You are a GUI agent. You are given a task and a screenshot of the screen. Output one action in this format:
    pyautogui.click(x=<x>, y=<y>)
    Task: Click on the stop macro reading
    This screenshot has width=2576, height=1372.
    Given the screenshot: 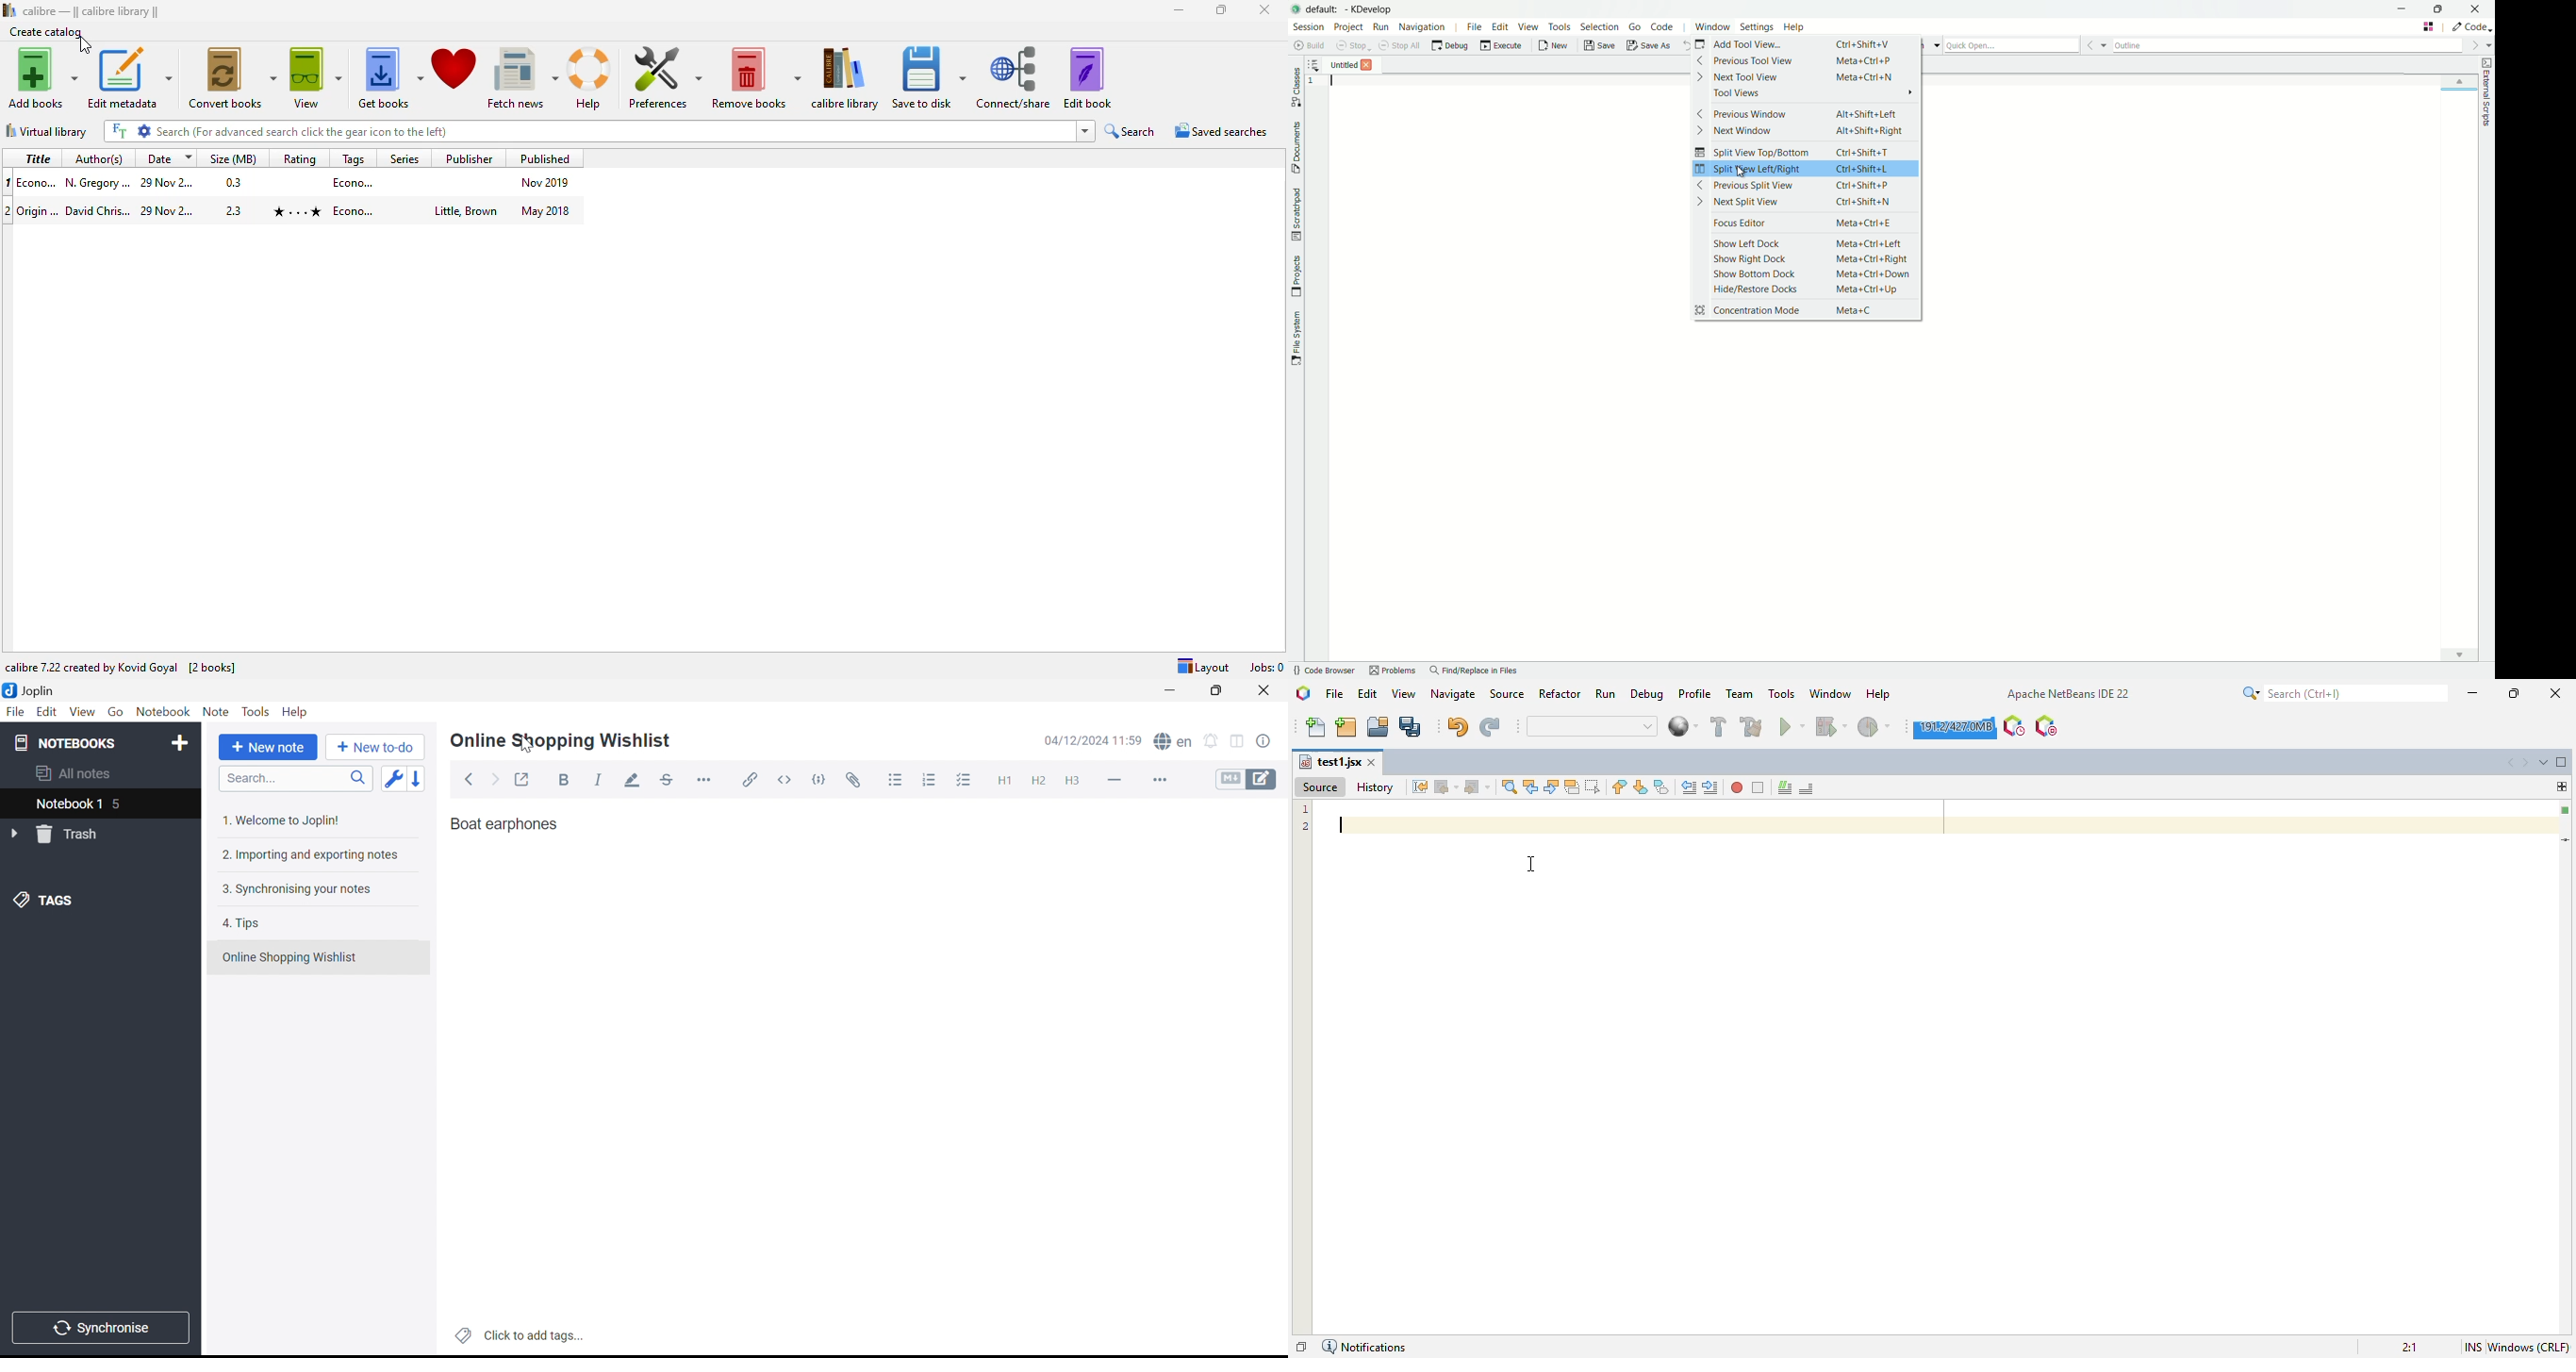 What is the action you would take?
    pyautogui.click(x=1759, y=788)
    